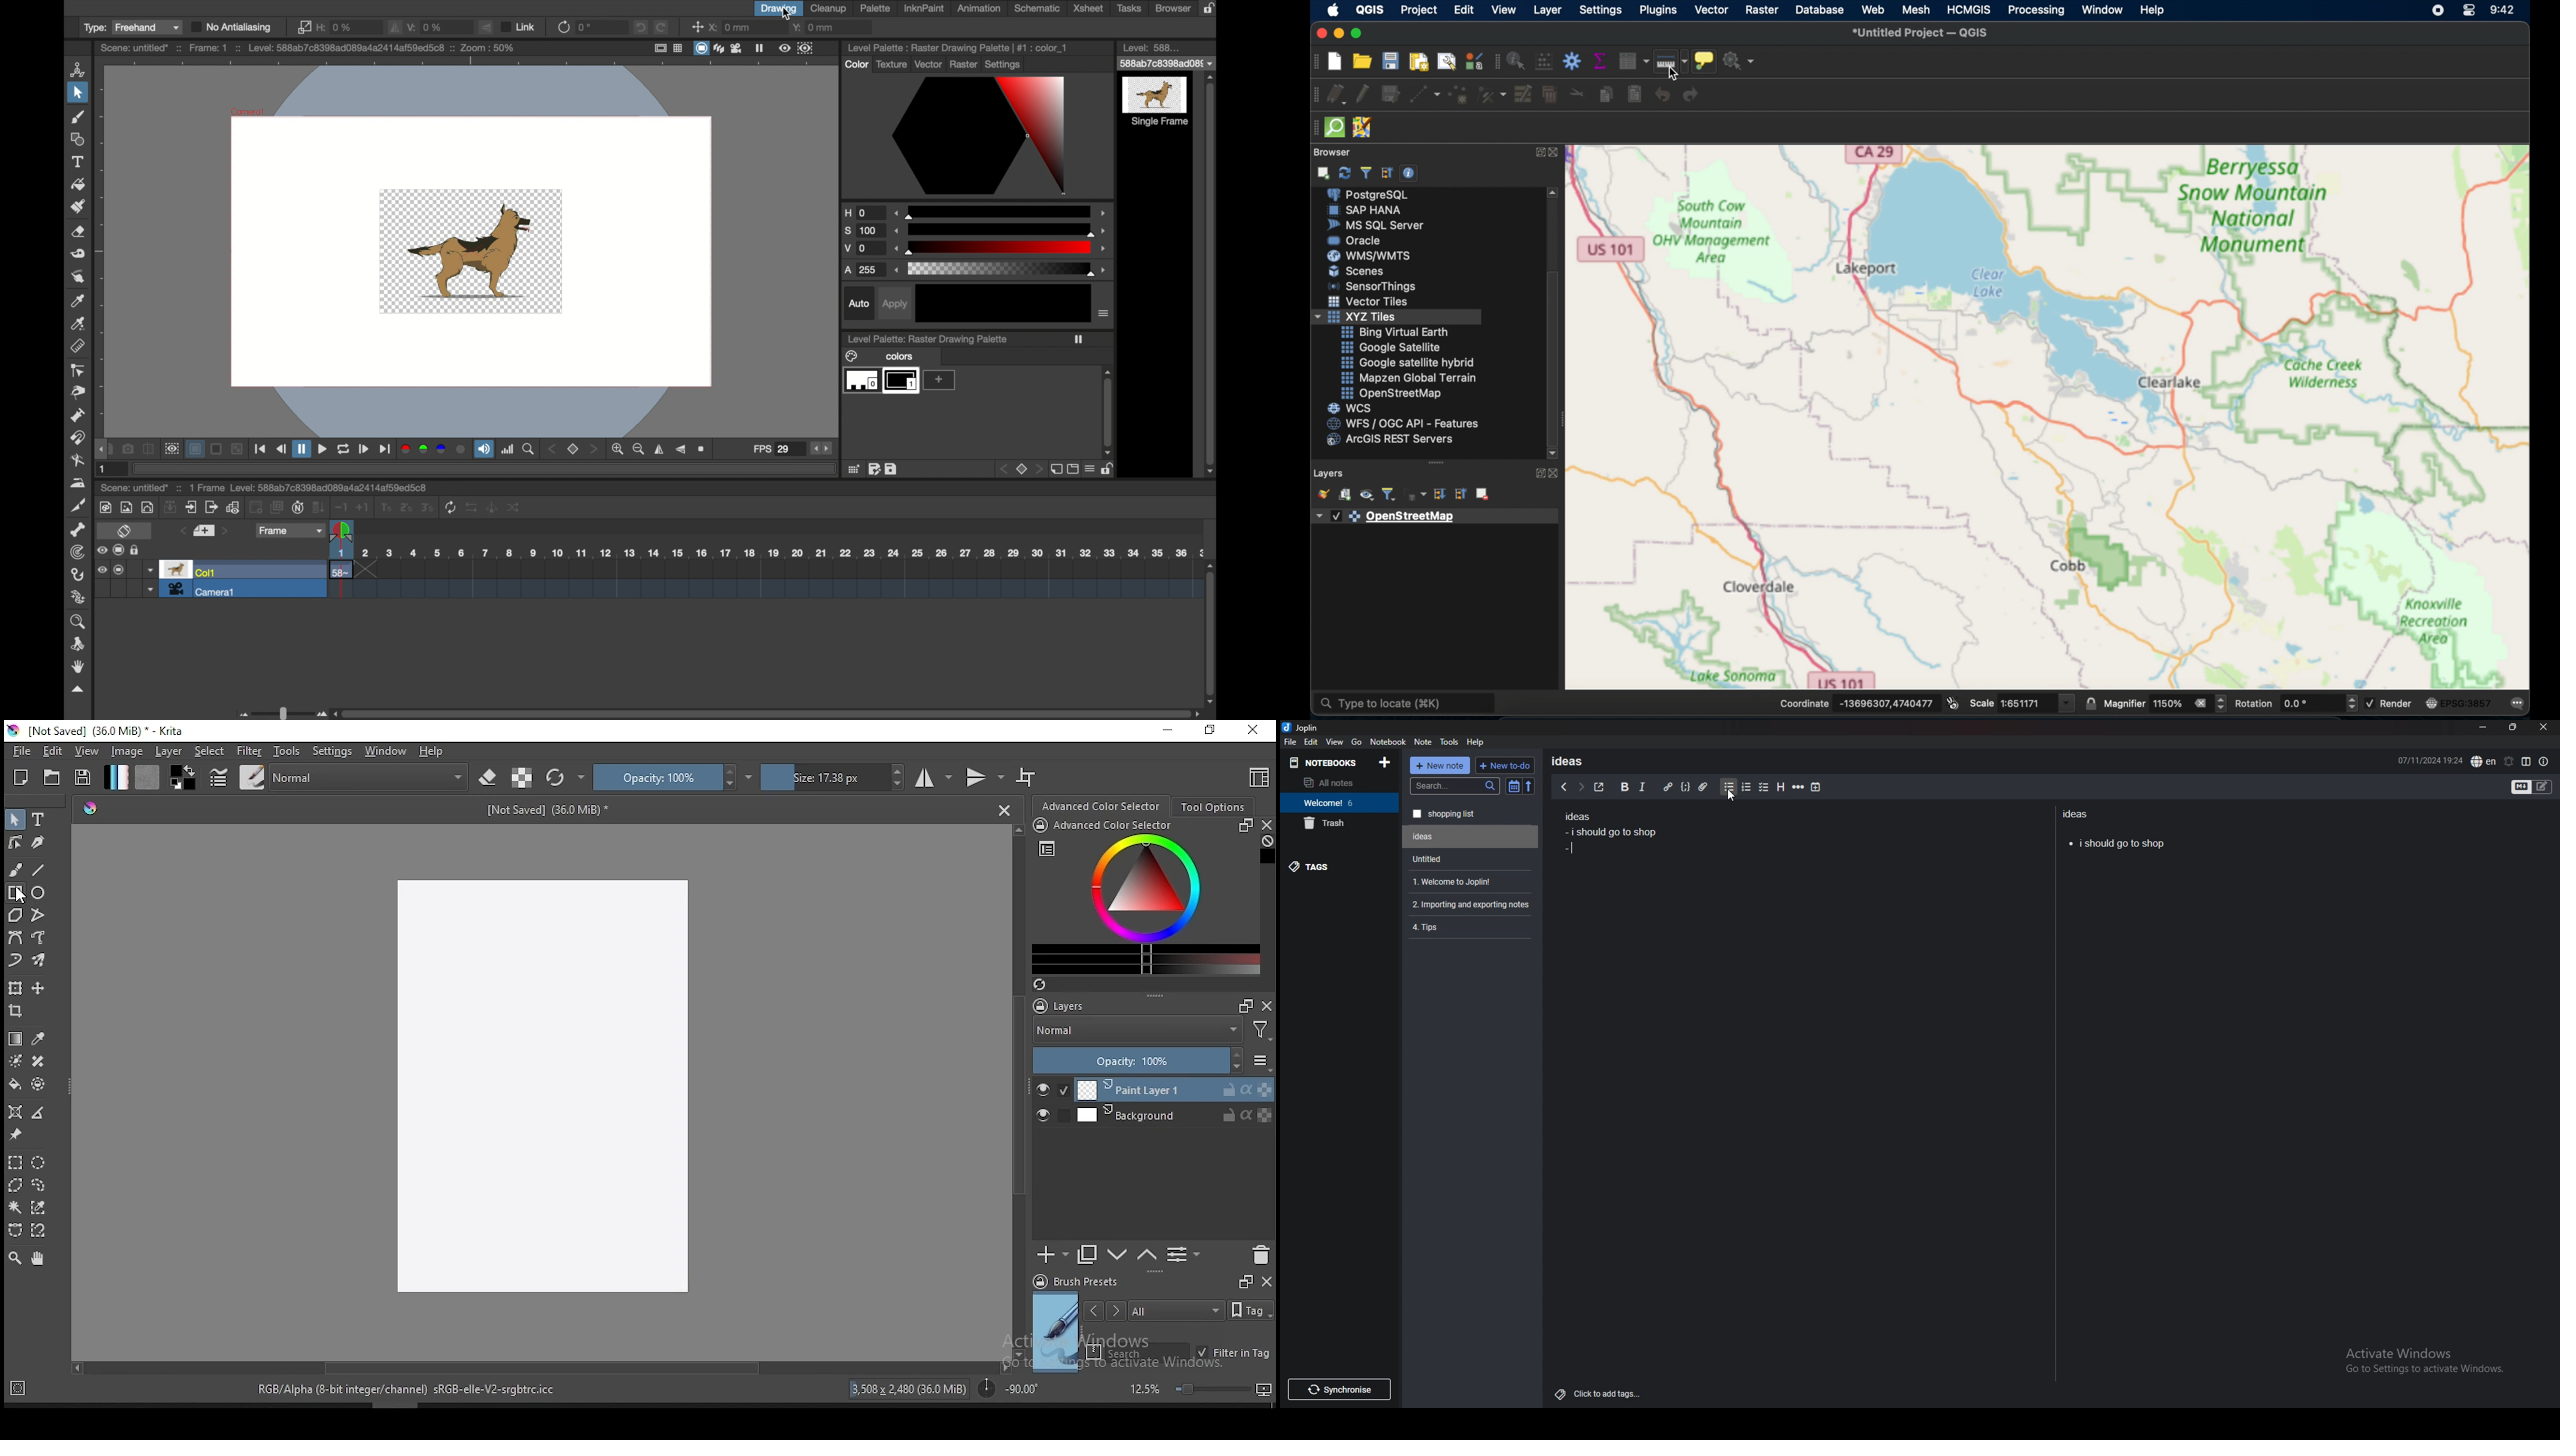 The width and height of the screenshot is (2576, 1456). What do you see at coordinates (543, 815) in the screenshot?
I see `size` at bounding box center [543, 815].